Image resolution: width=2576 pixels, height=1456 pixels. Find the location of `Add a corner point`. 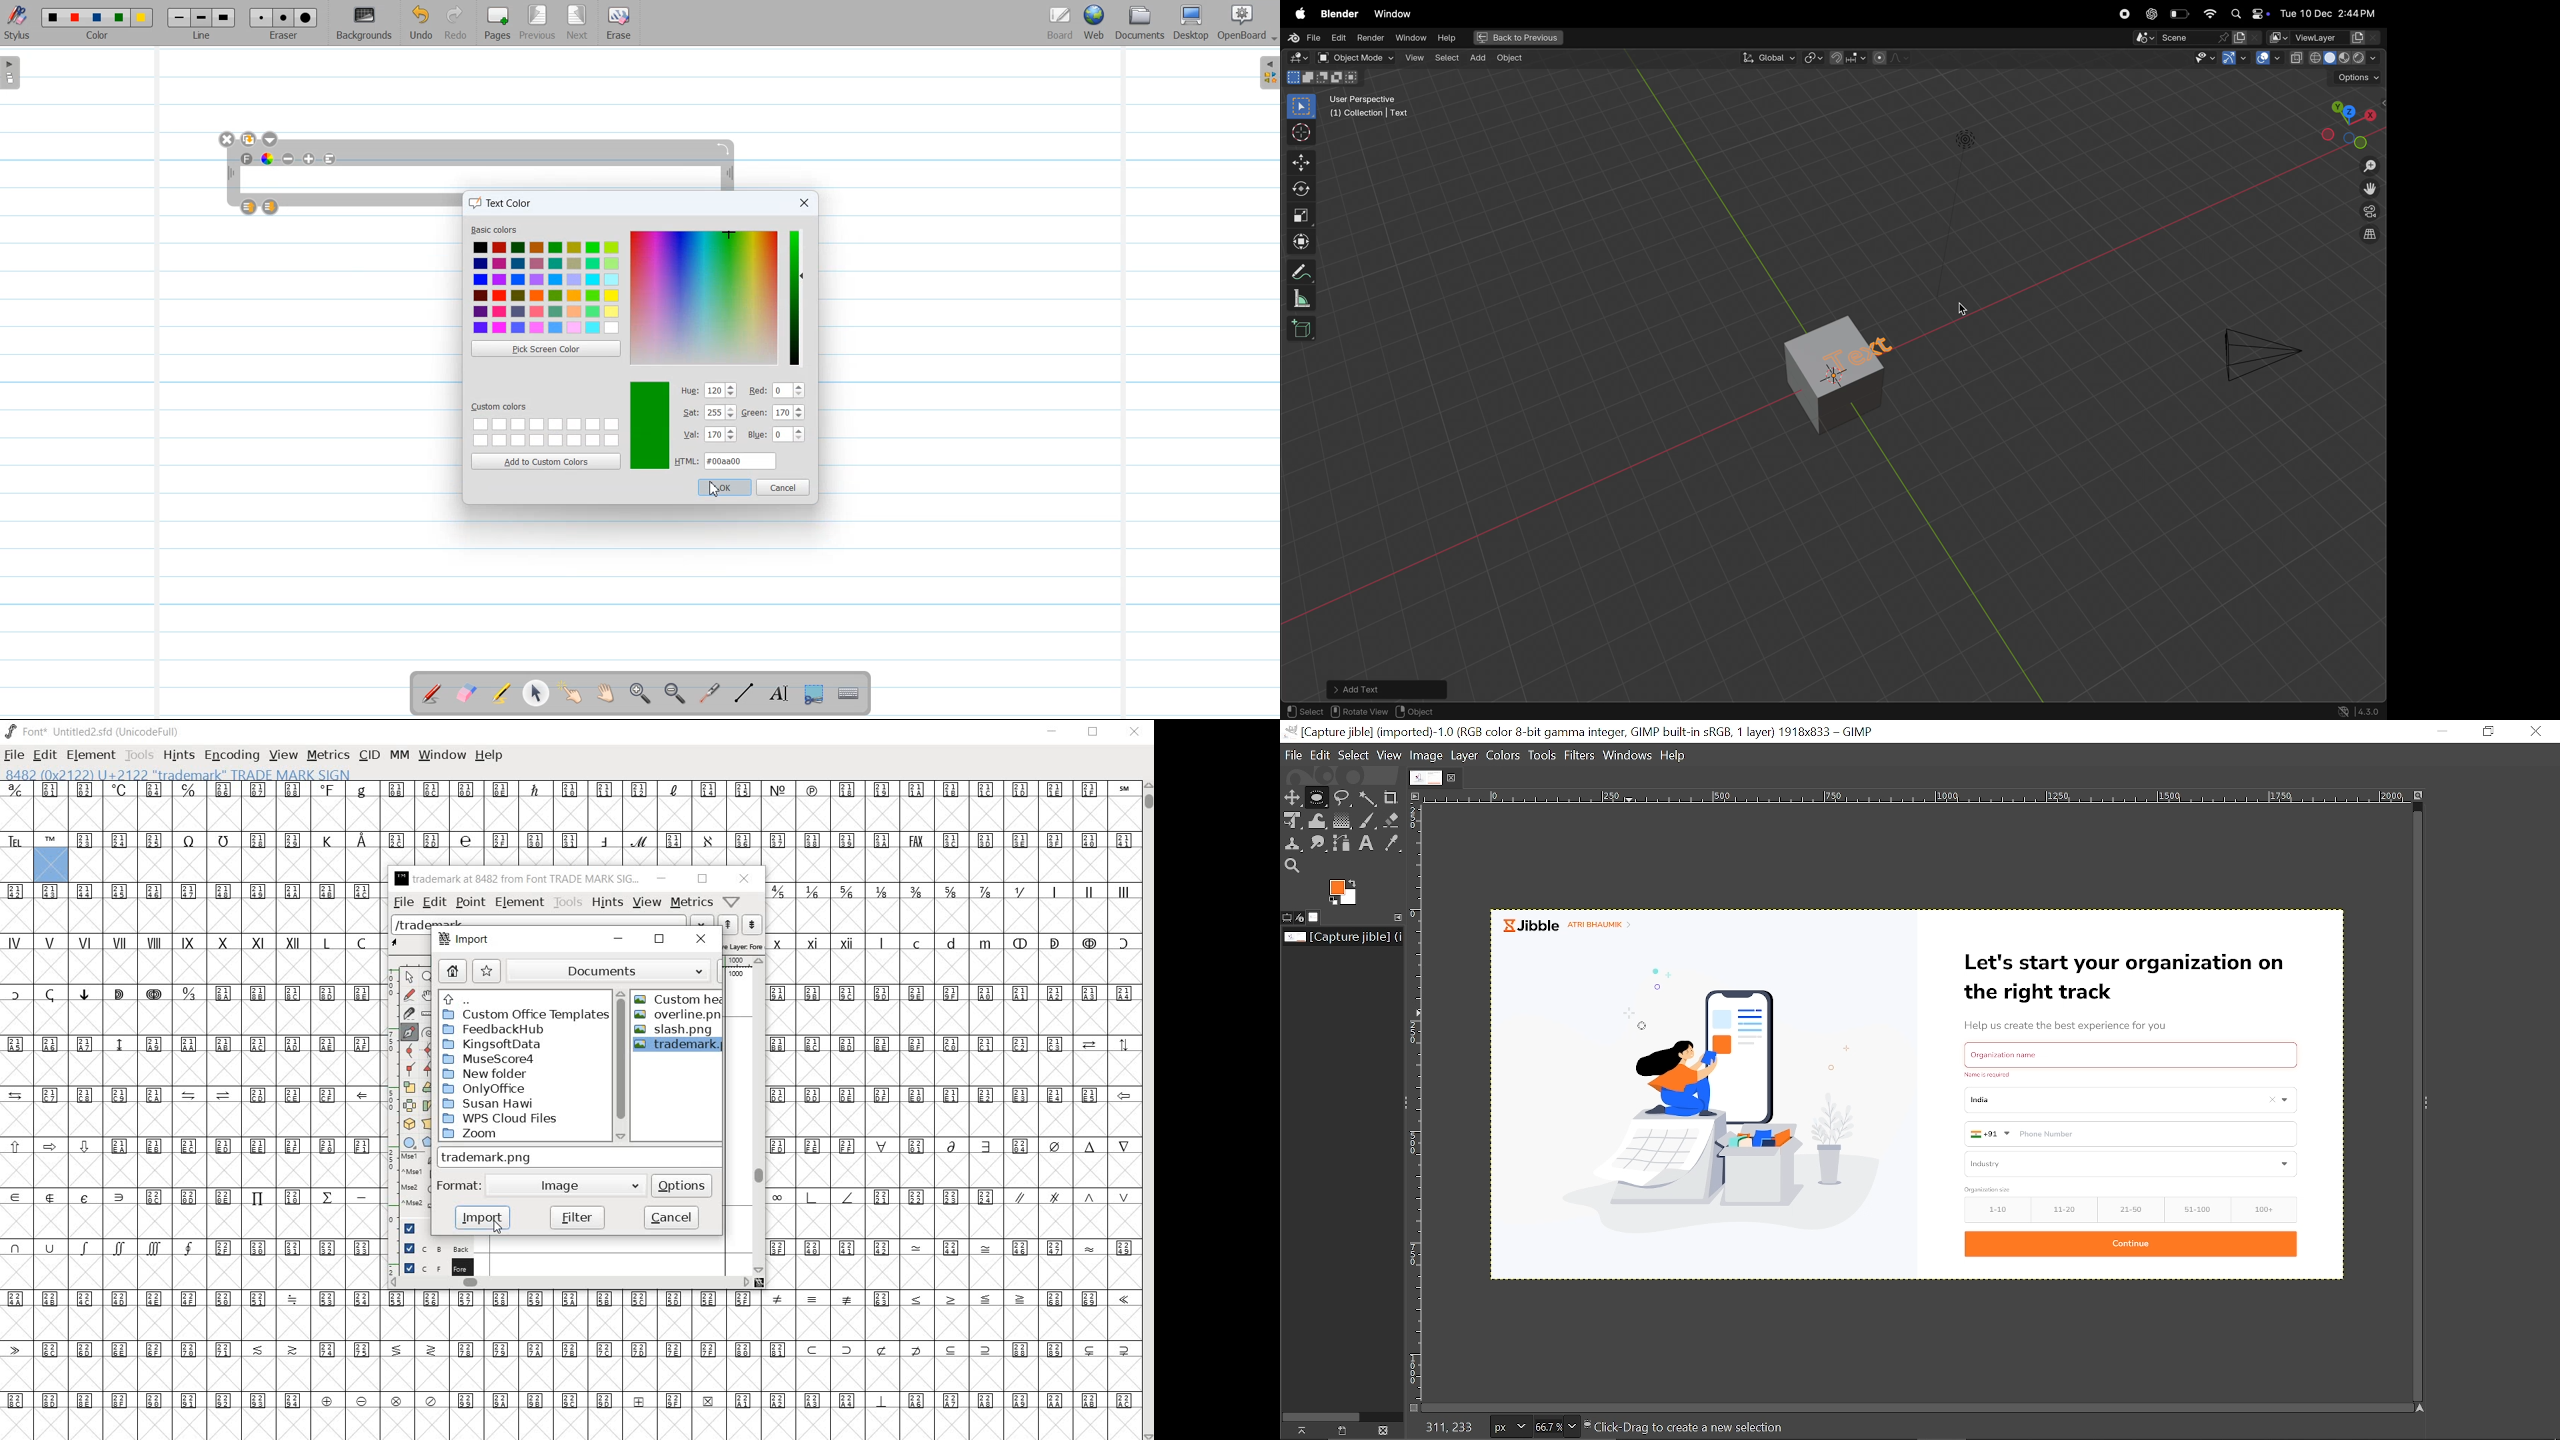

Add a corner point is located at coordinates (427, 1069).